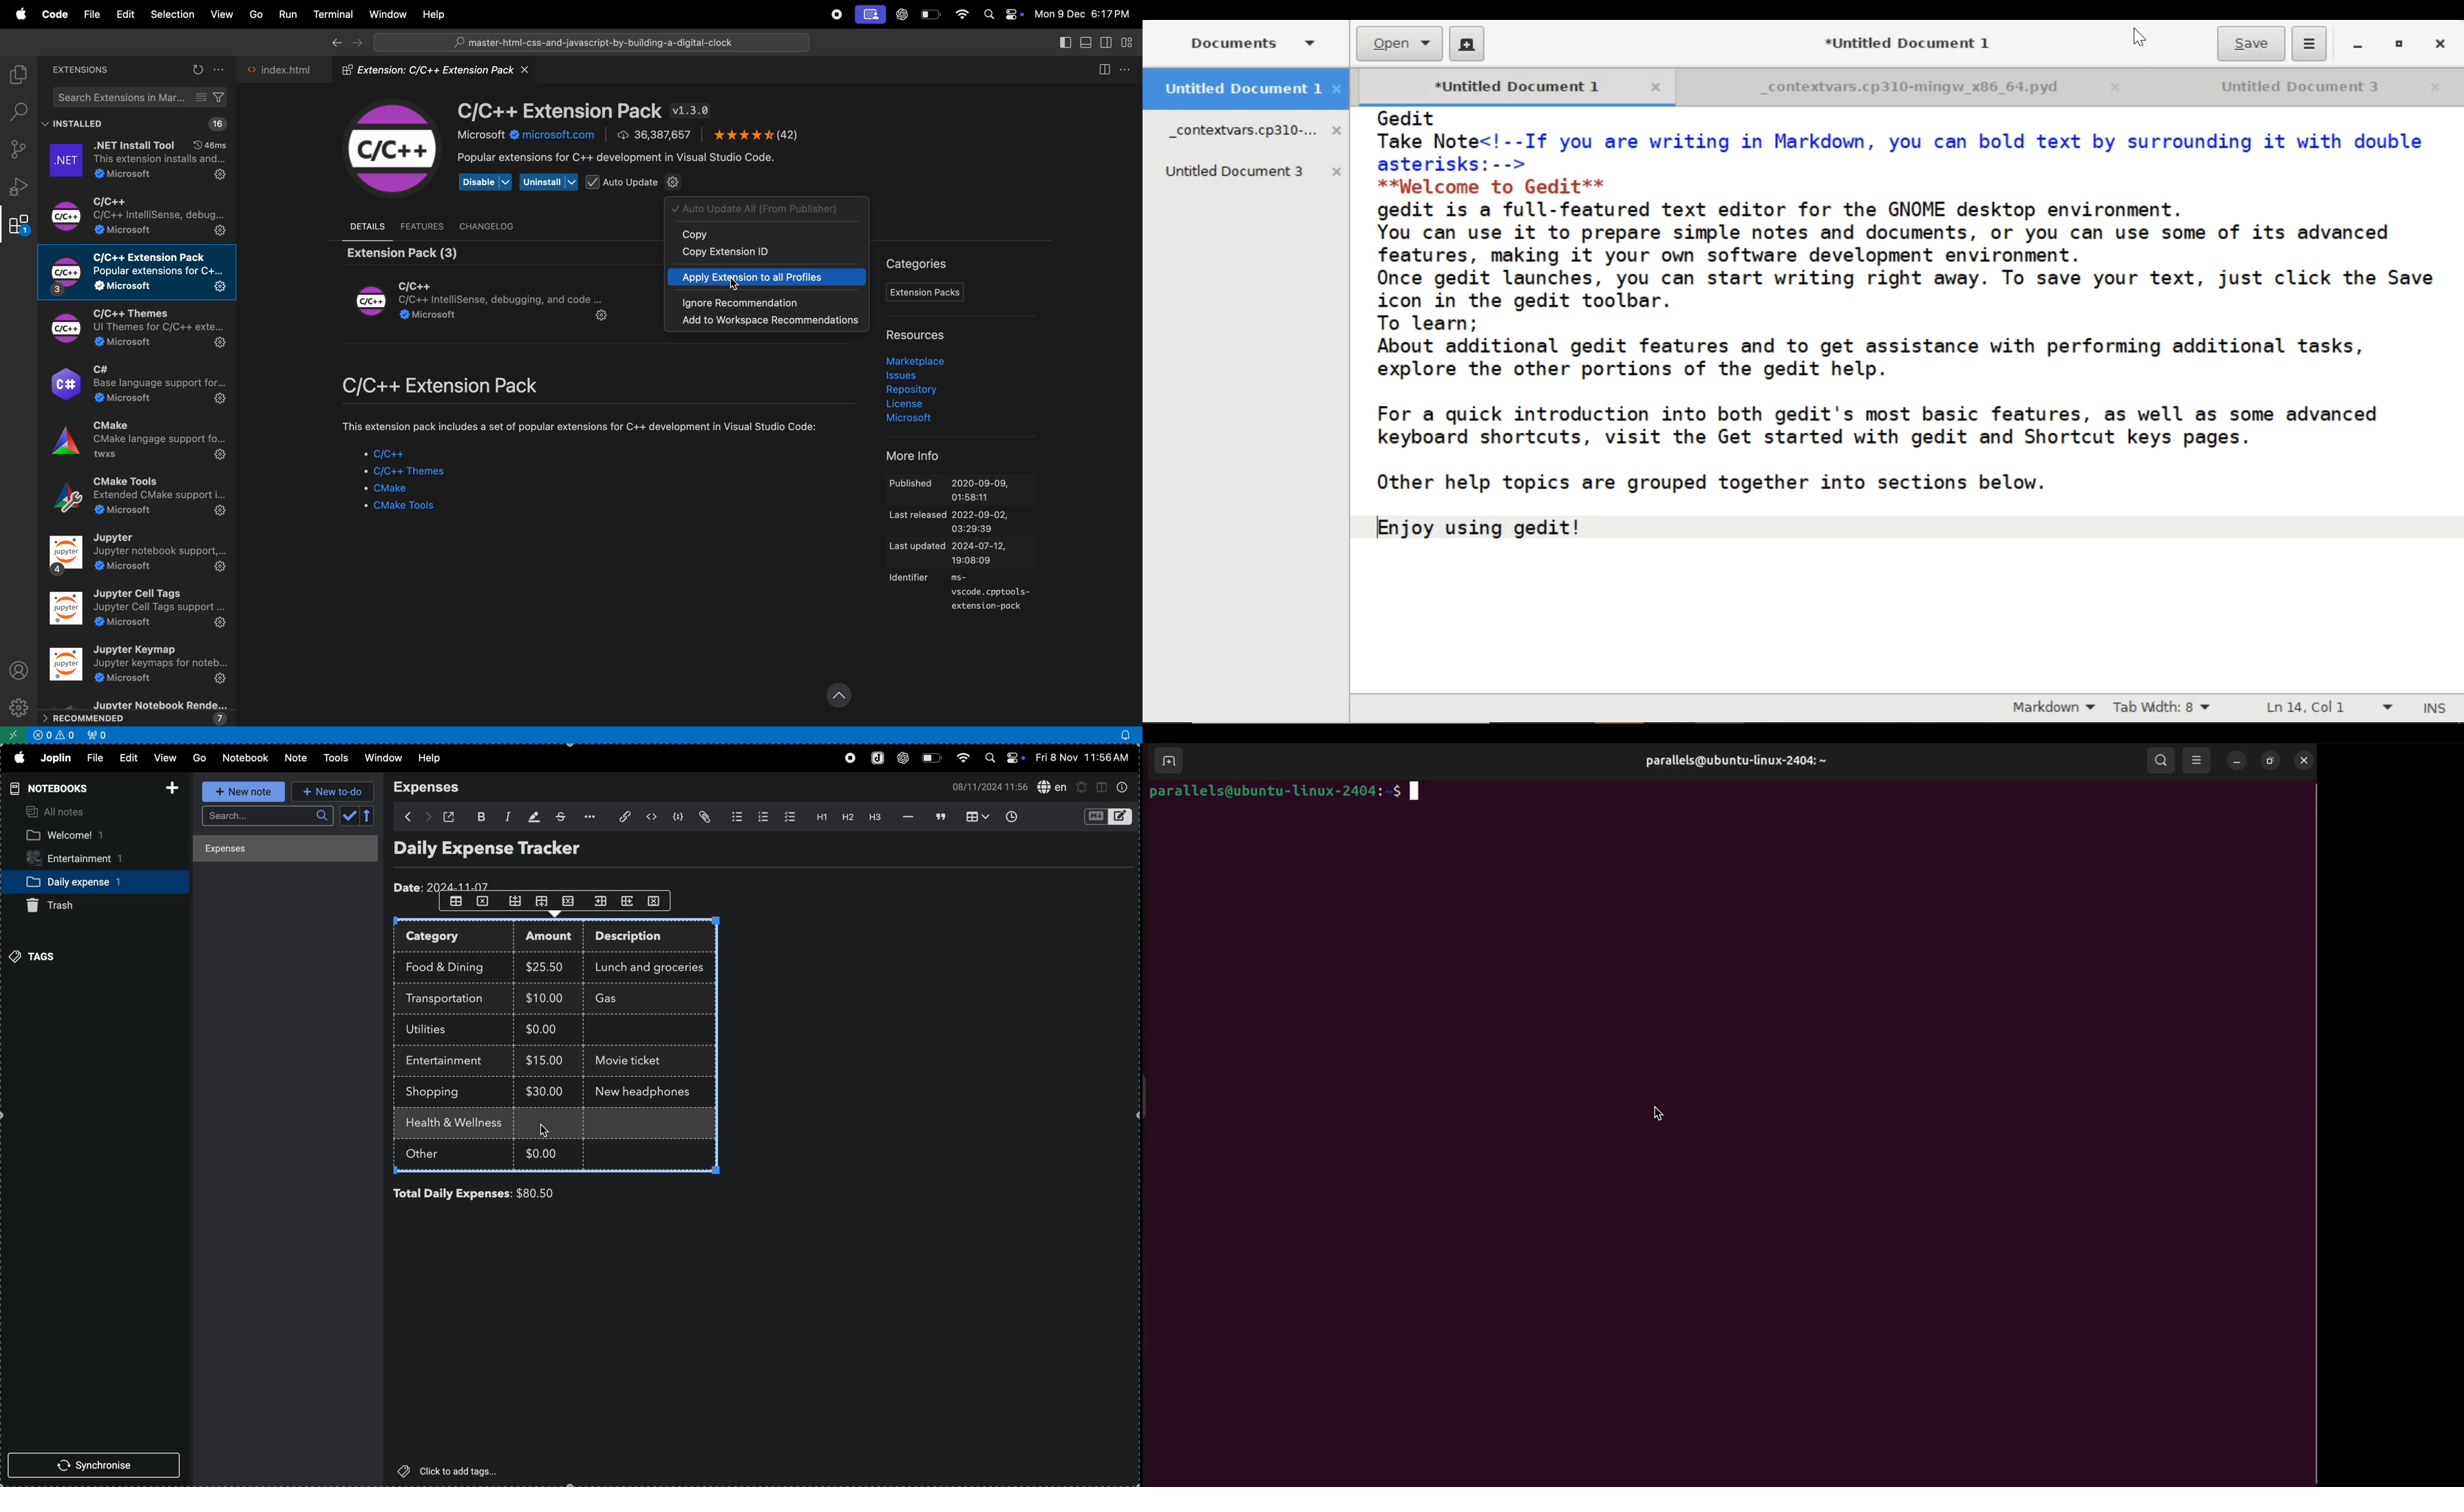 The width and height of the screenshot is (2464, 1512). What do you see at coordinates (818, 817) in the screenshot?
I see `heading 1` at bounding box center [818, 817].